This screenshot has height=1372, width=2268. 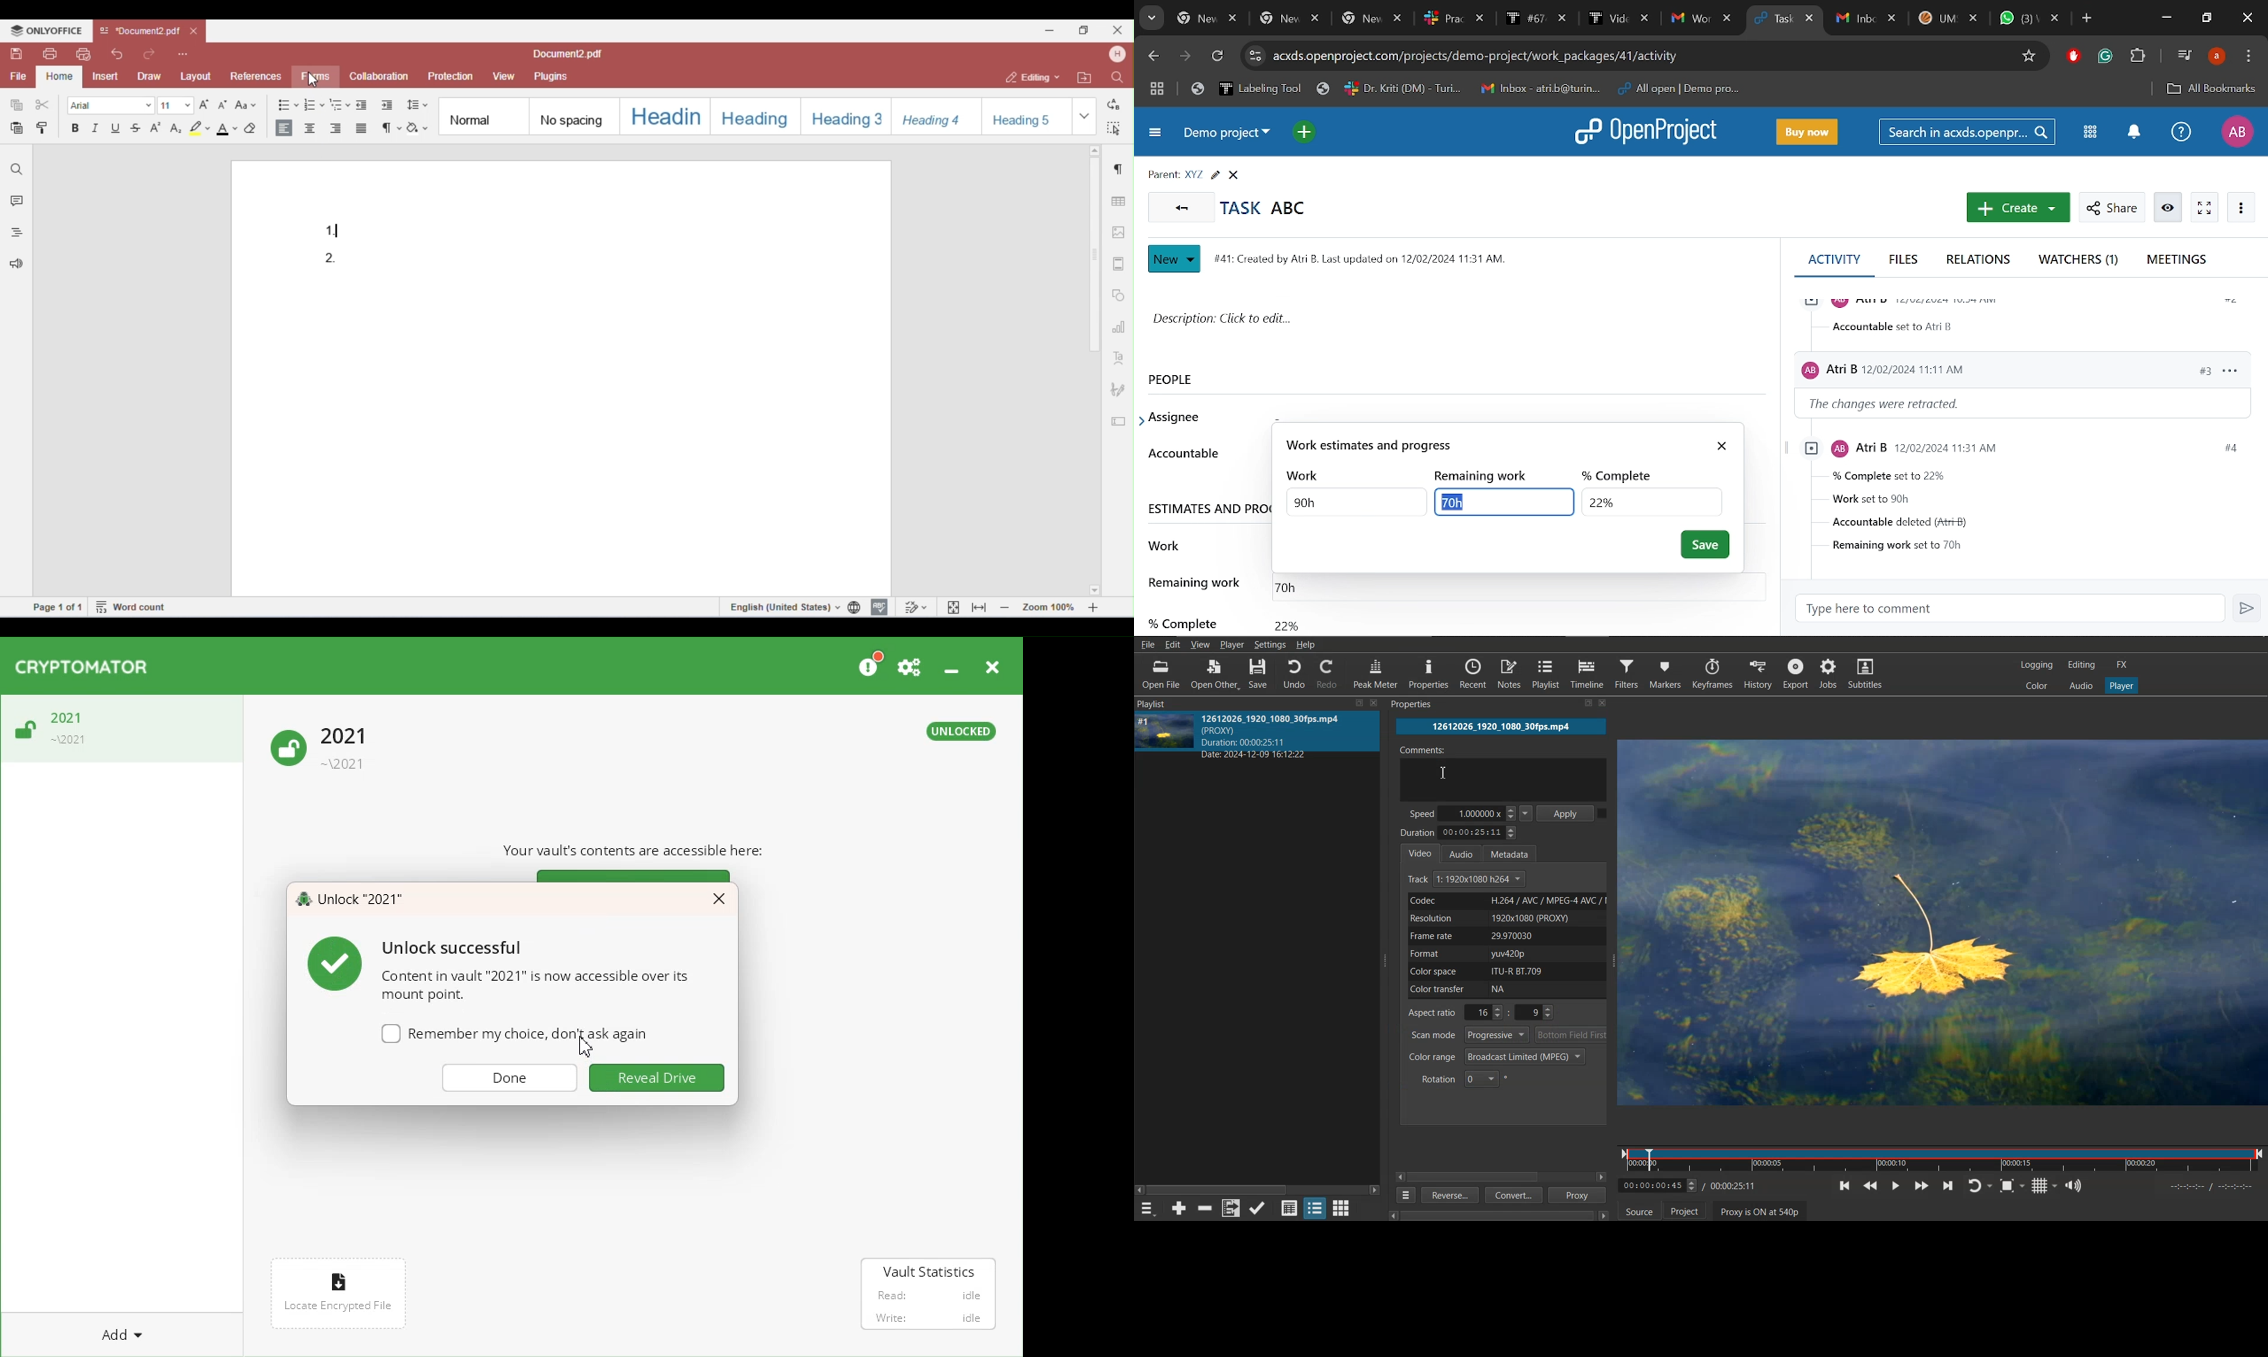 I want to click on Keyframes, so click(x=1712, y=673).